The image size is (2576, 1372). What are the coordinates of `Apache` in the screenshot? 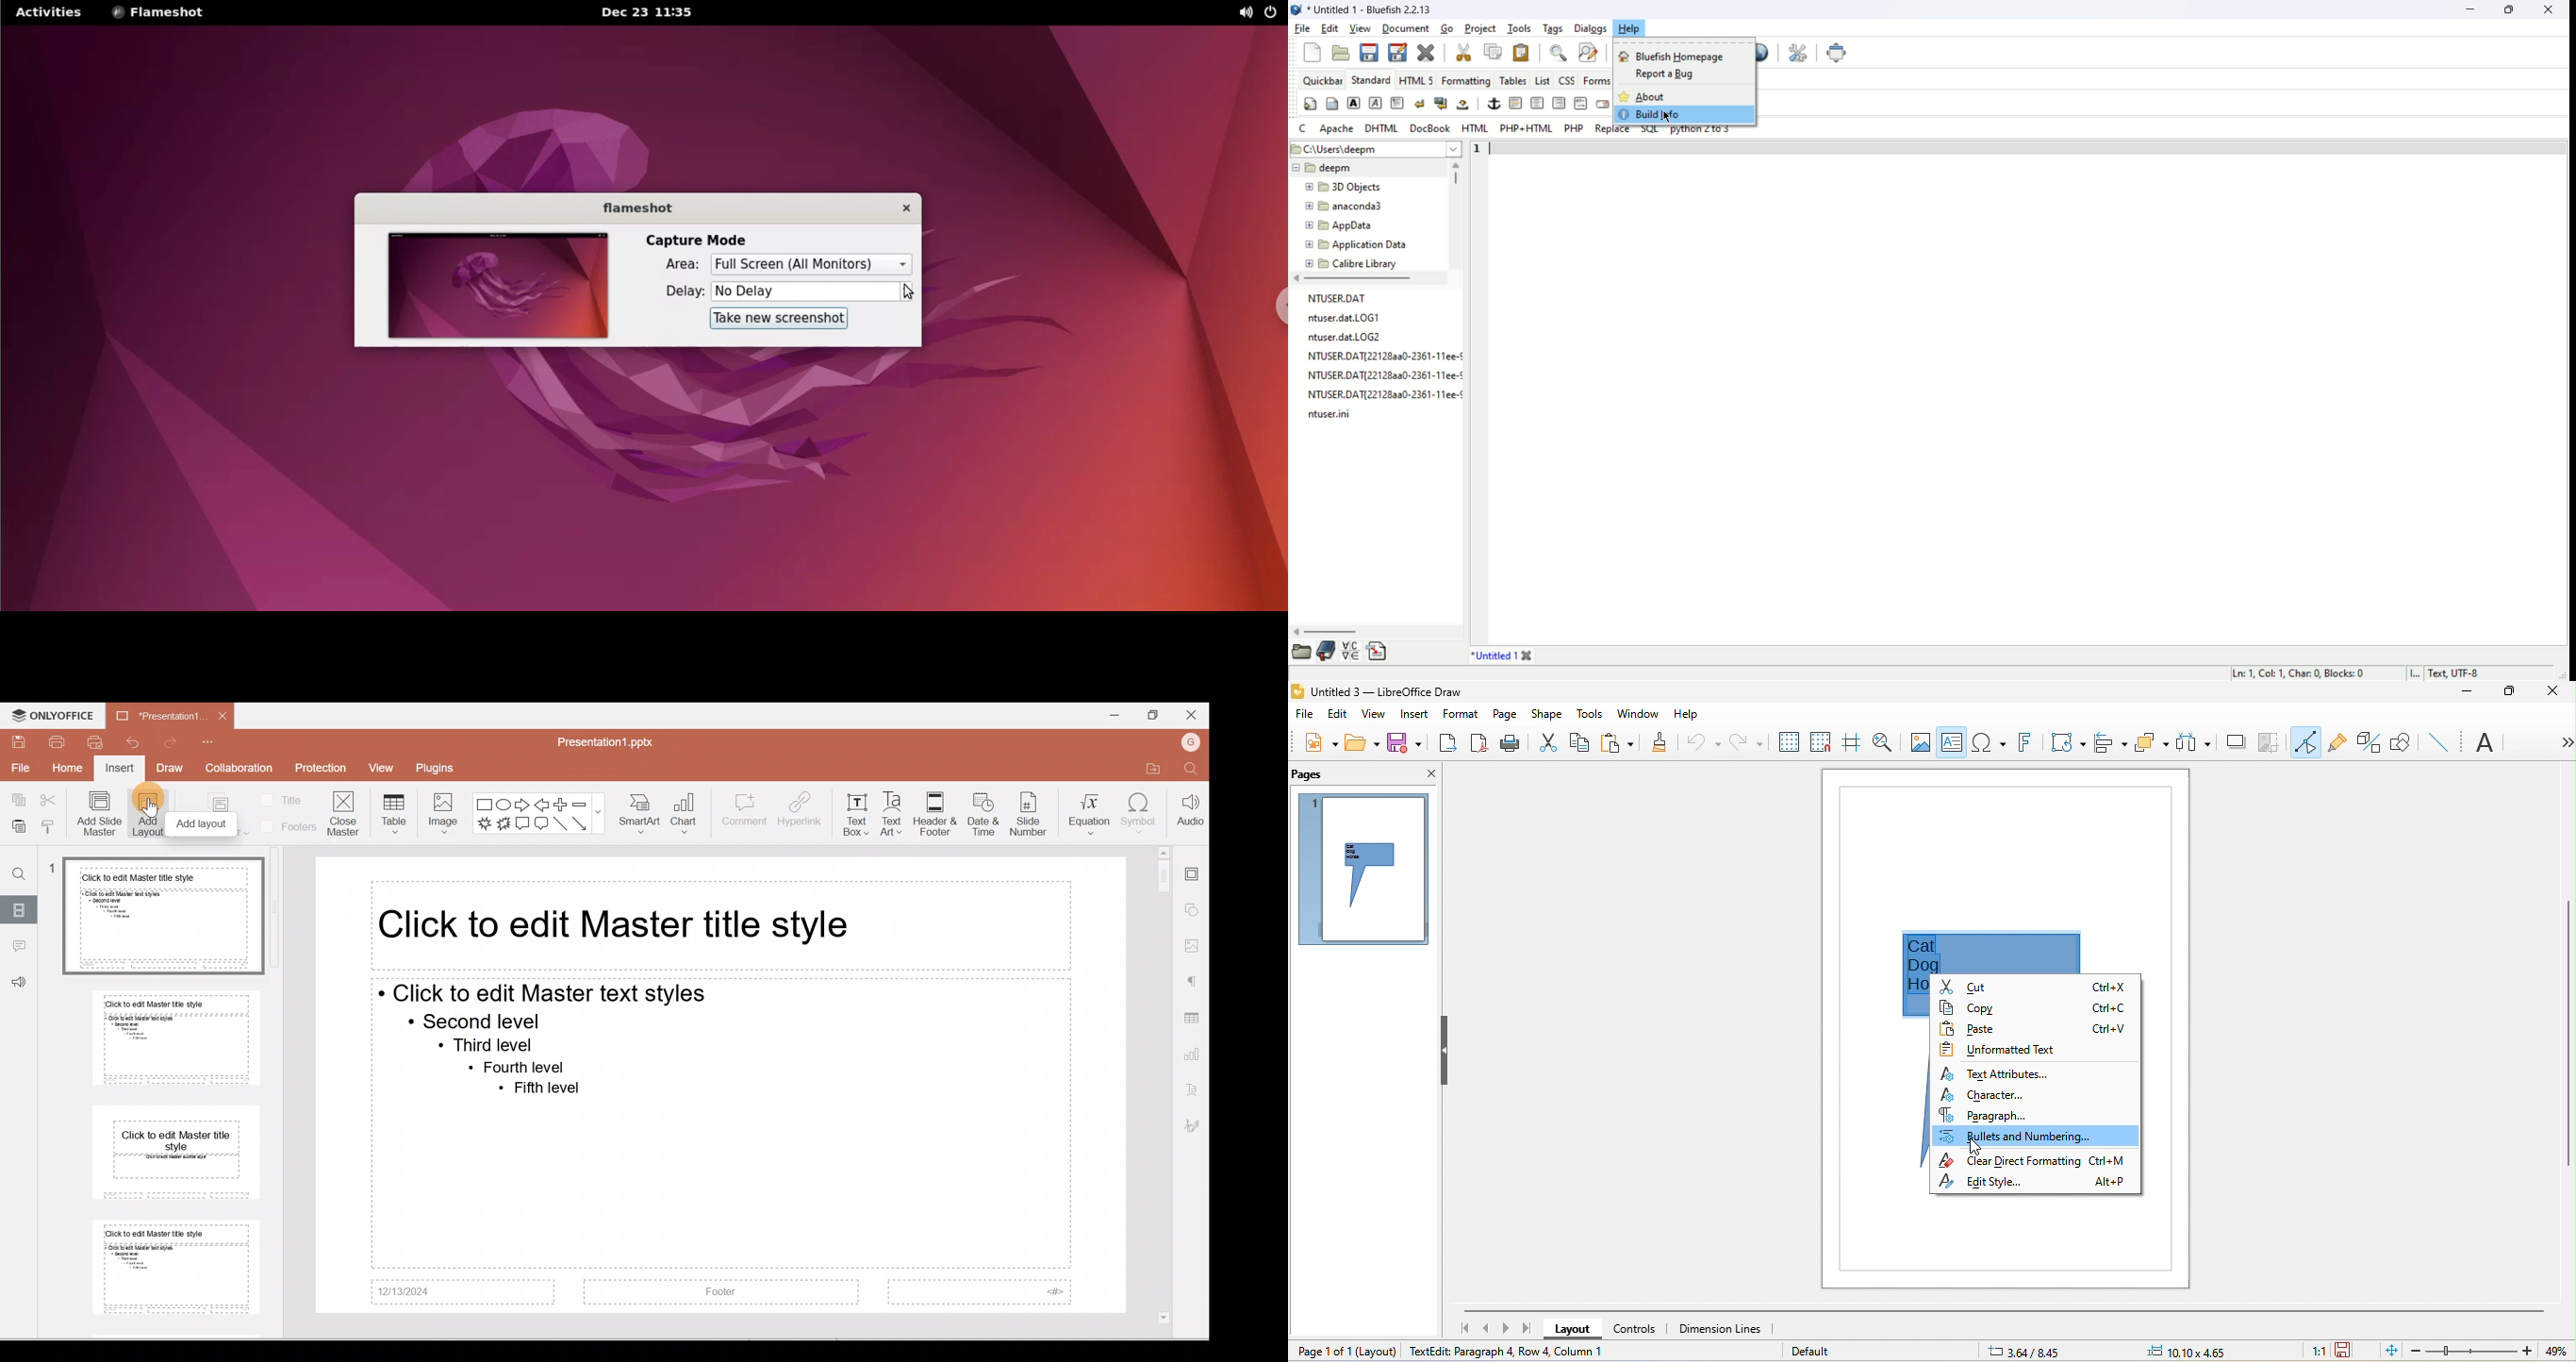 It's located at (1338, 129).